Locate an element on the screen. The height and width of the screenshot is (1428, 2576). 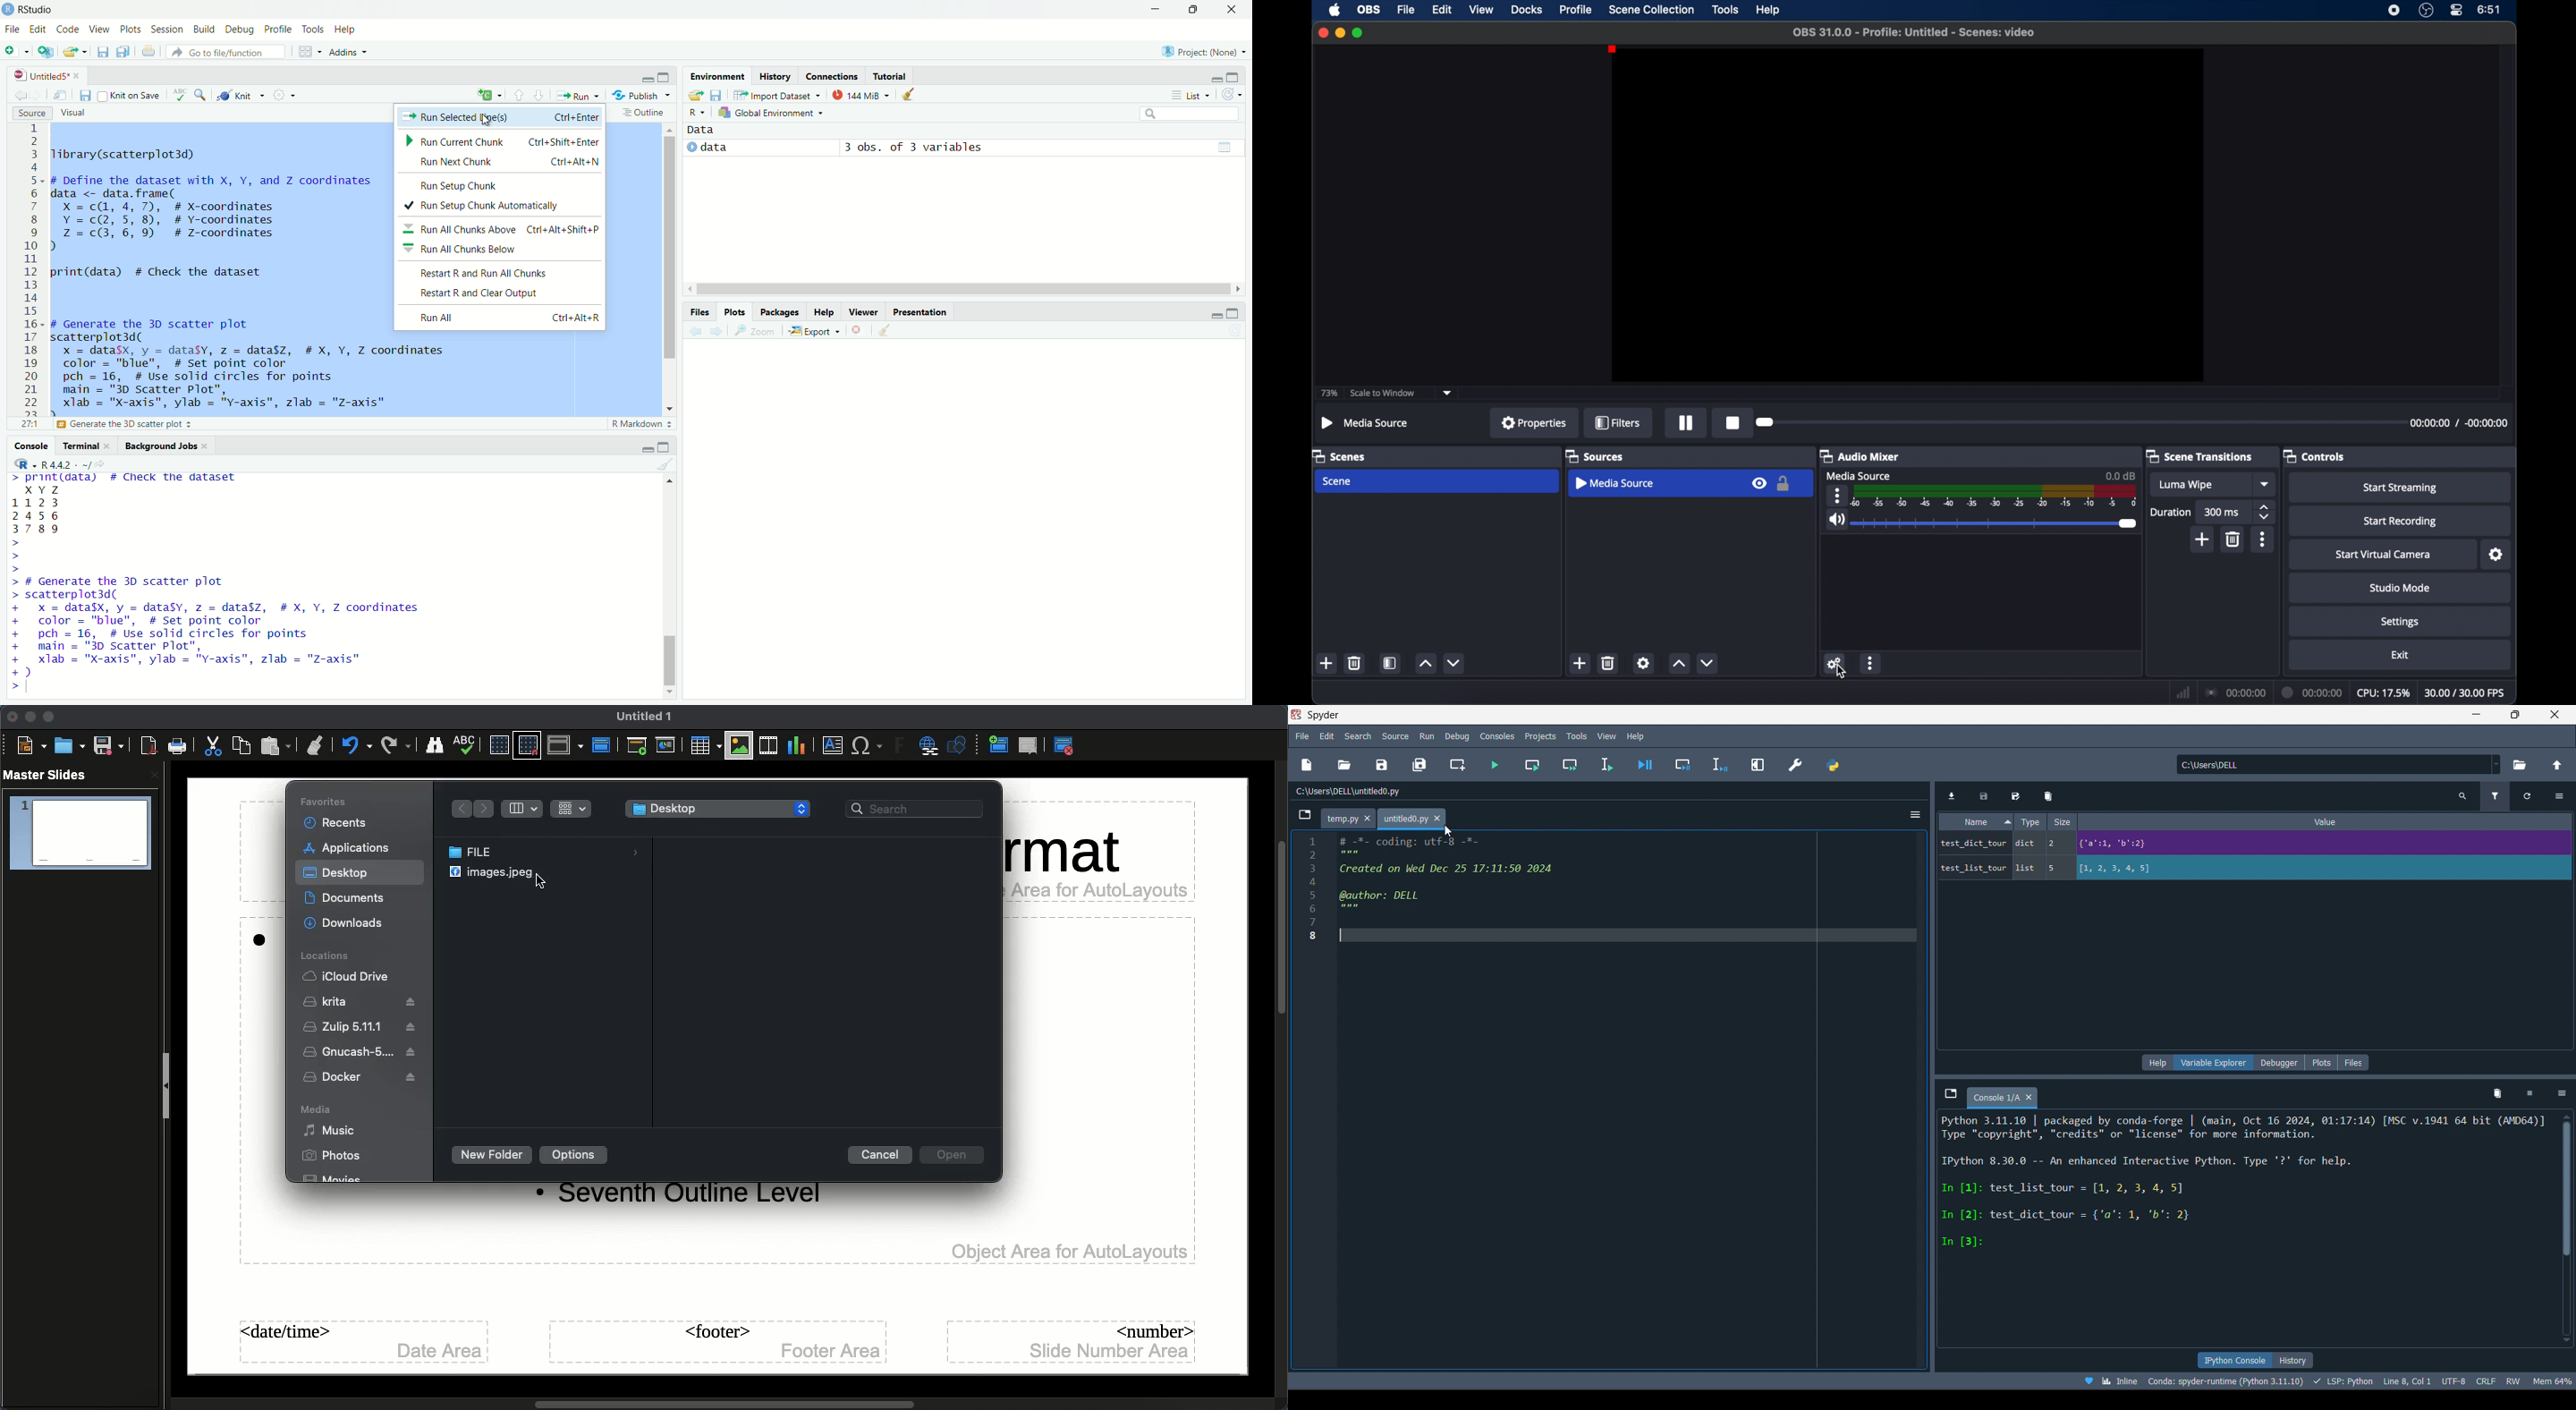
record is located at coordinates (1734, 423).